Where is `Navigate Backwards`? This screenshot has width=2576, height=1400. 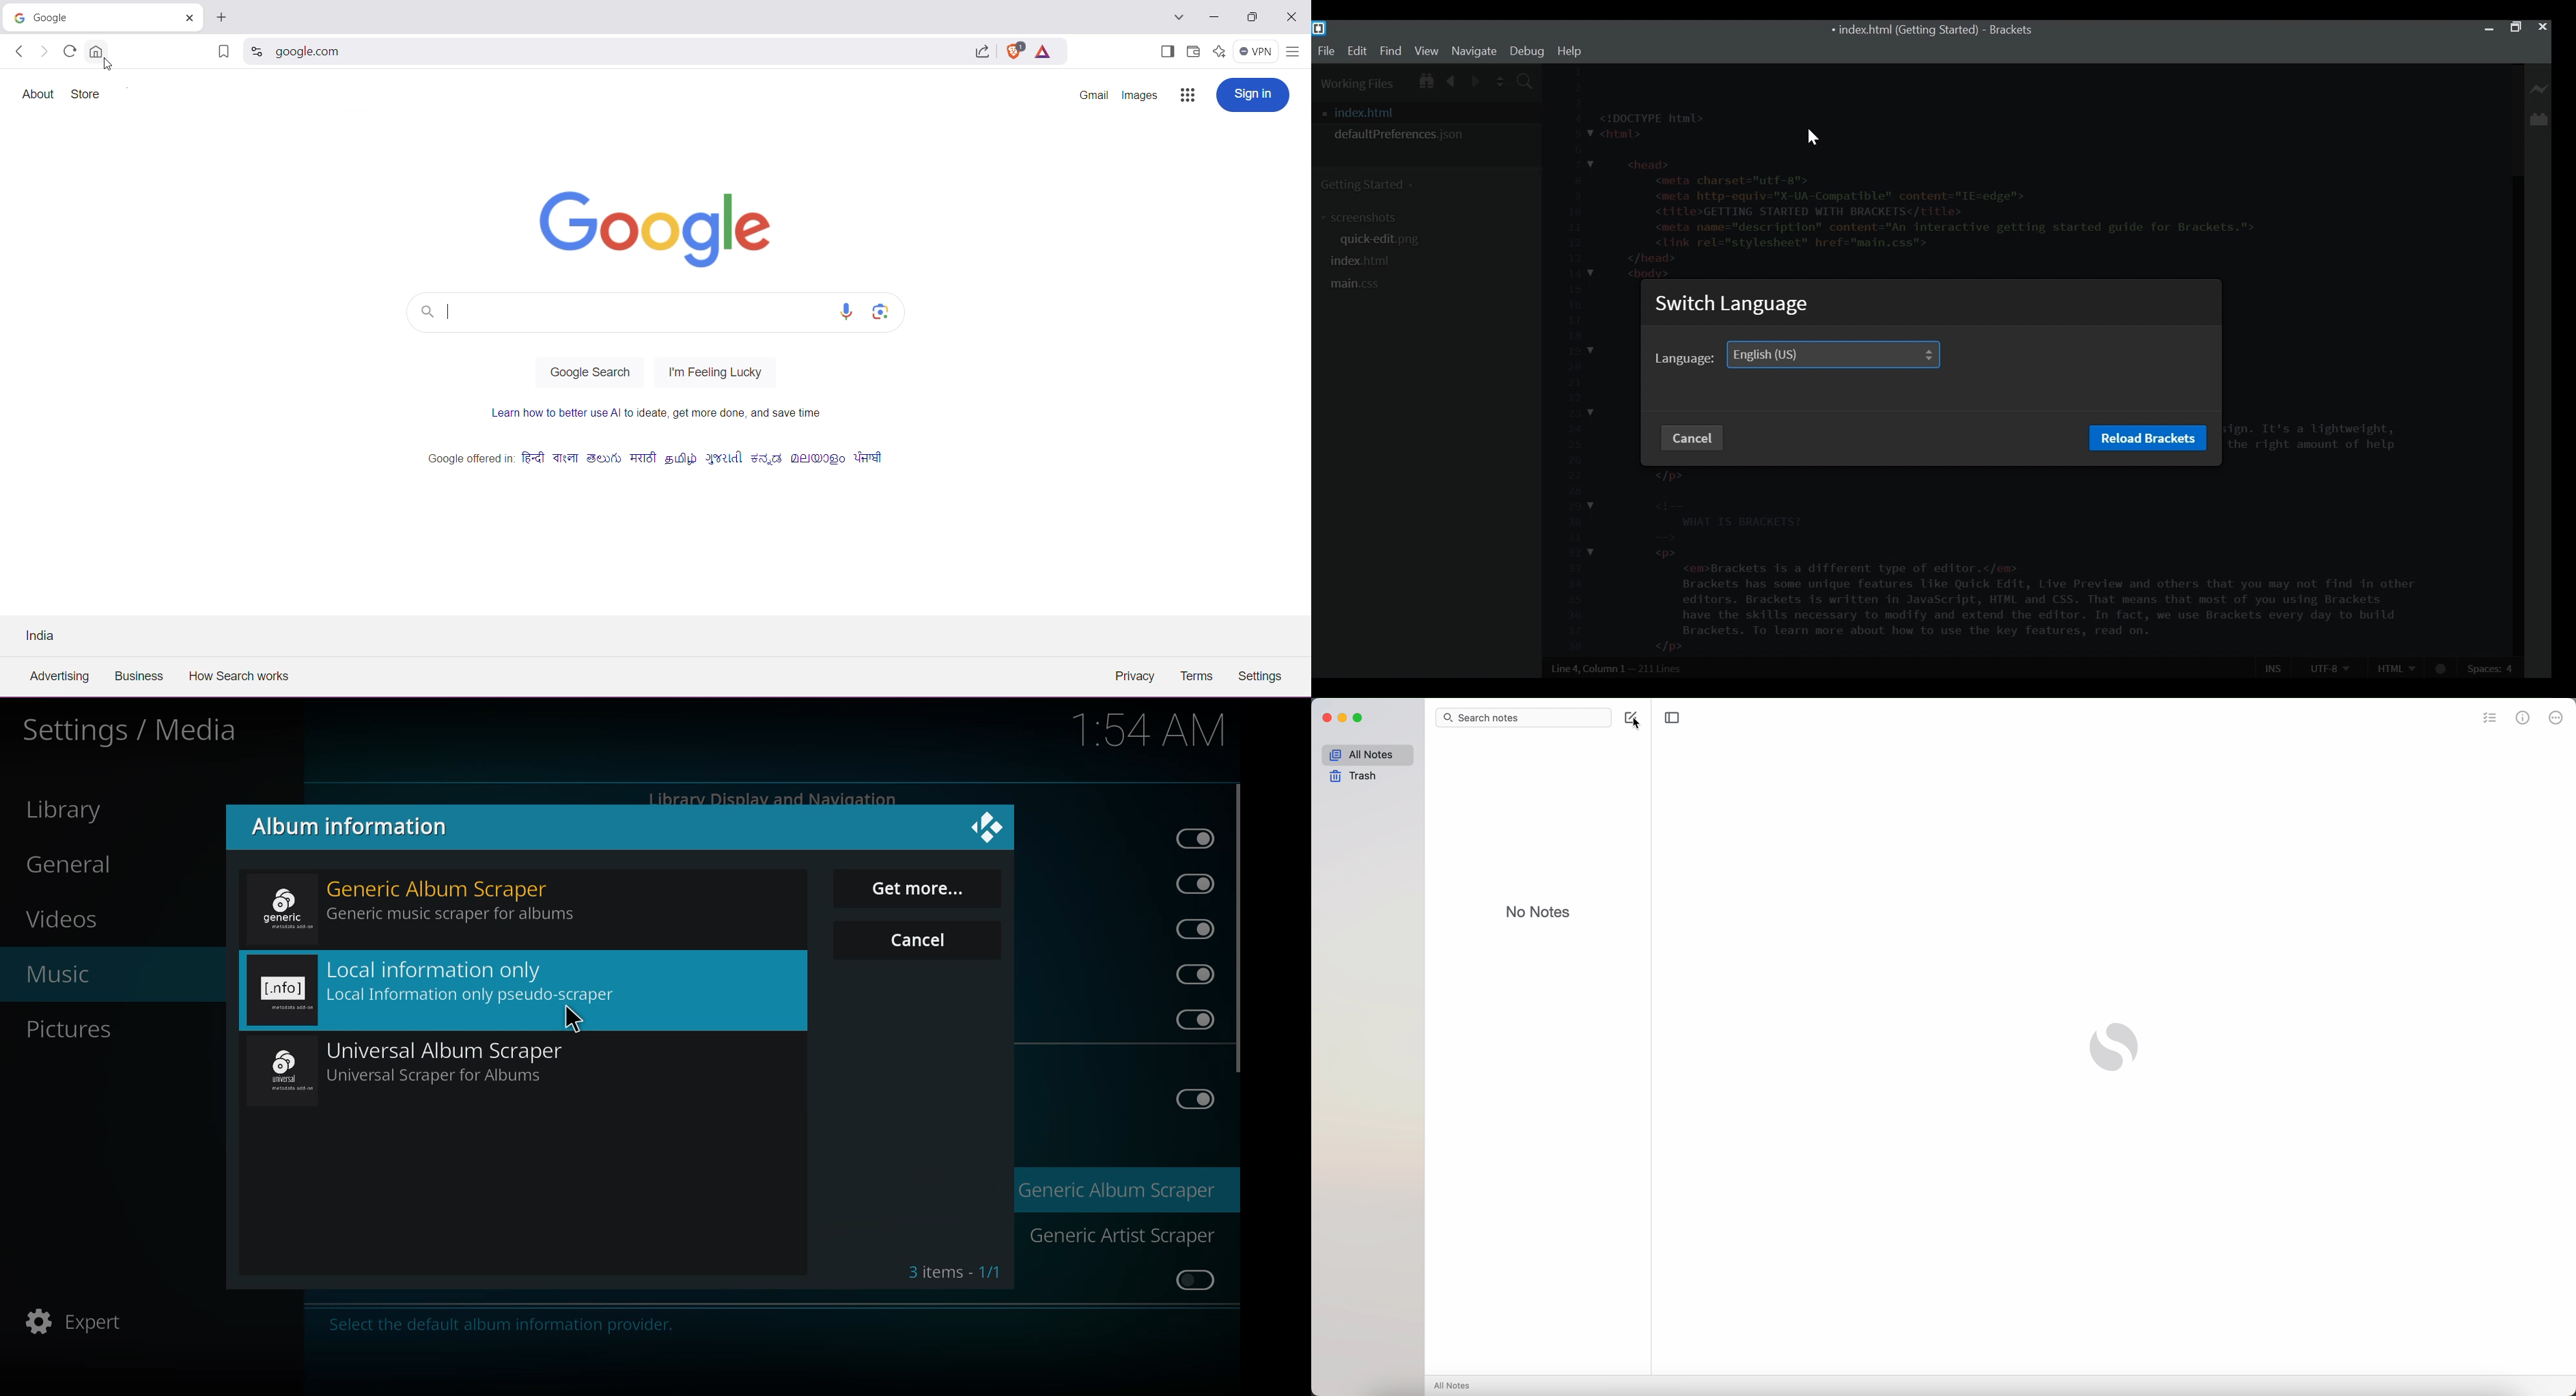 Navigate Backwards is located at coordinates (1451, 79).